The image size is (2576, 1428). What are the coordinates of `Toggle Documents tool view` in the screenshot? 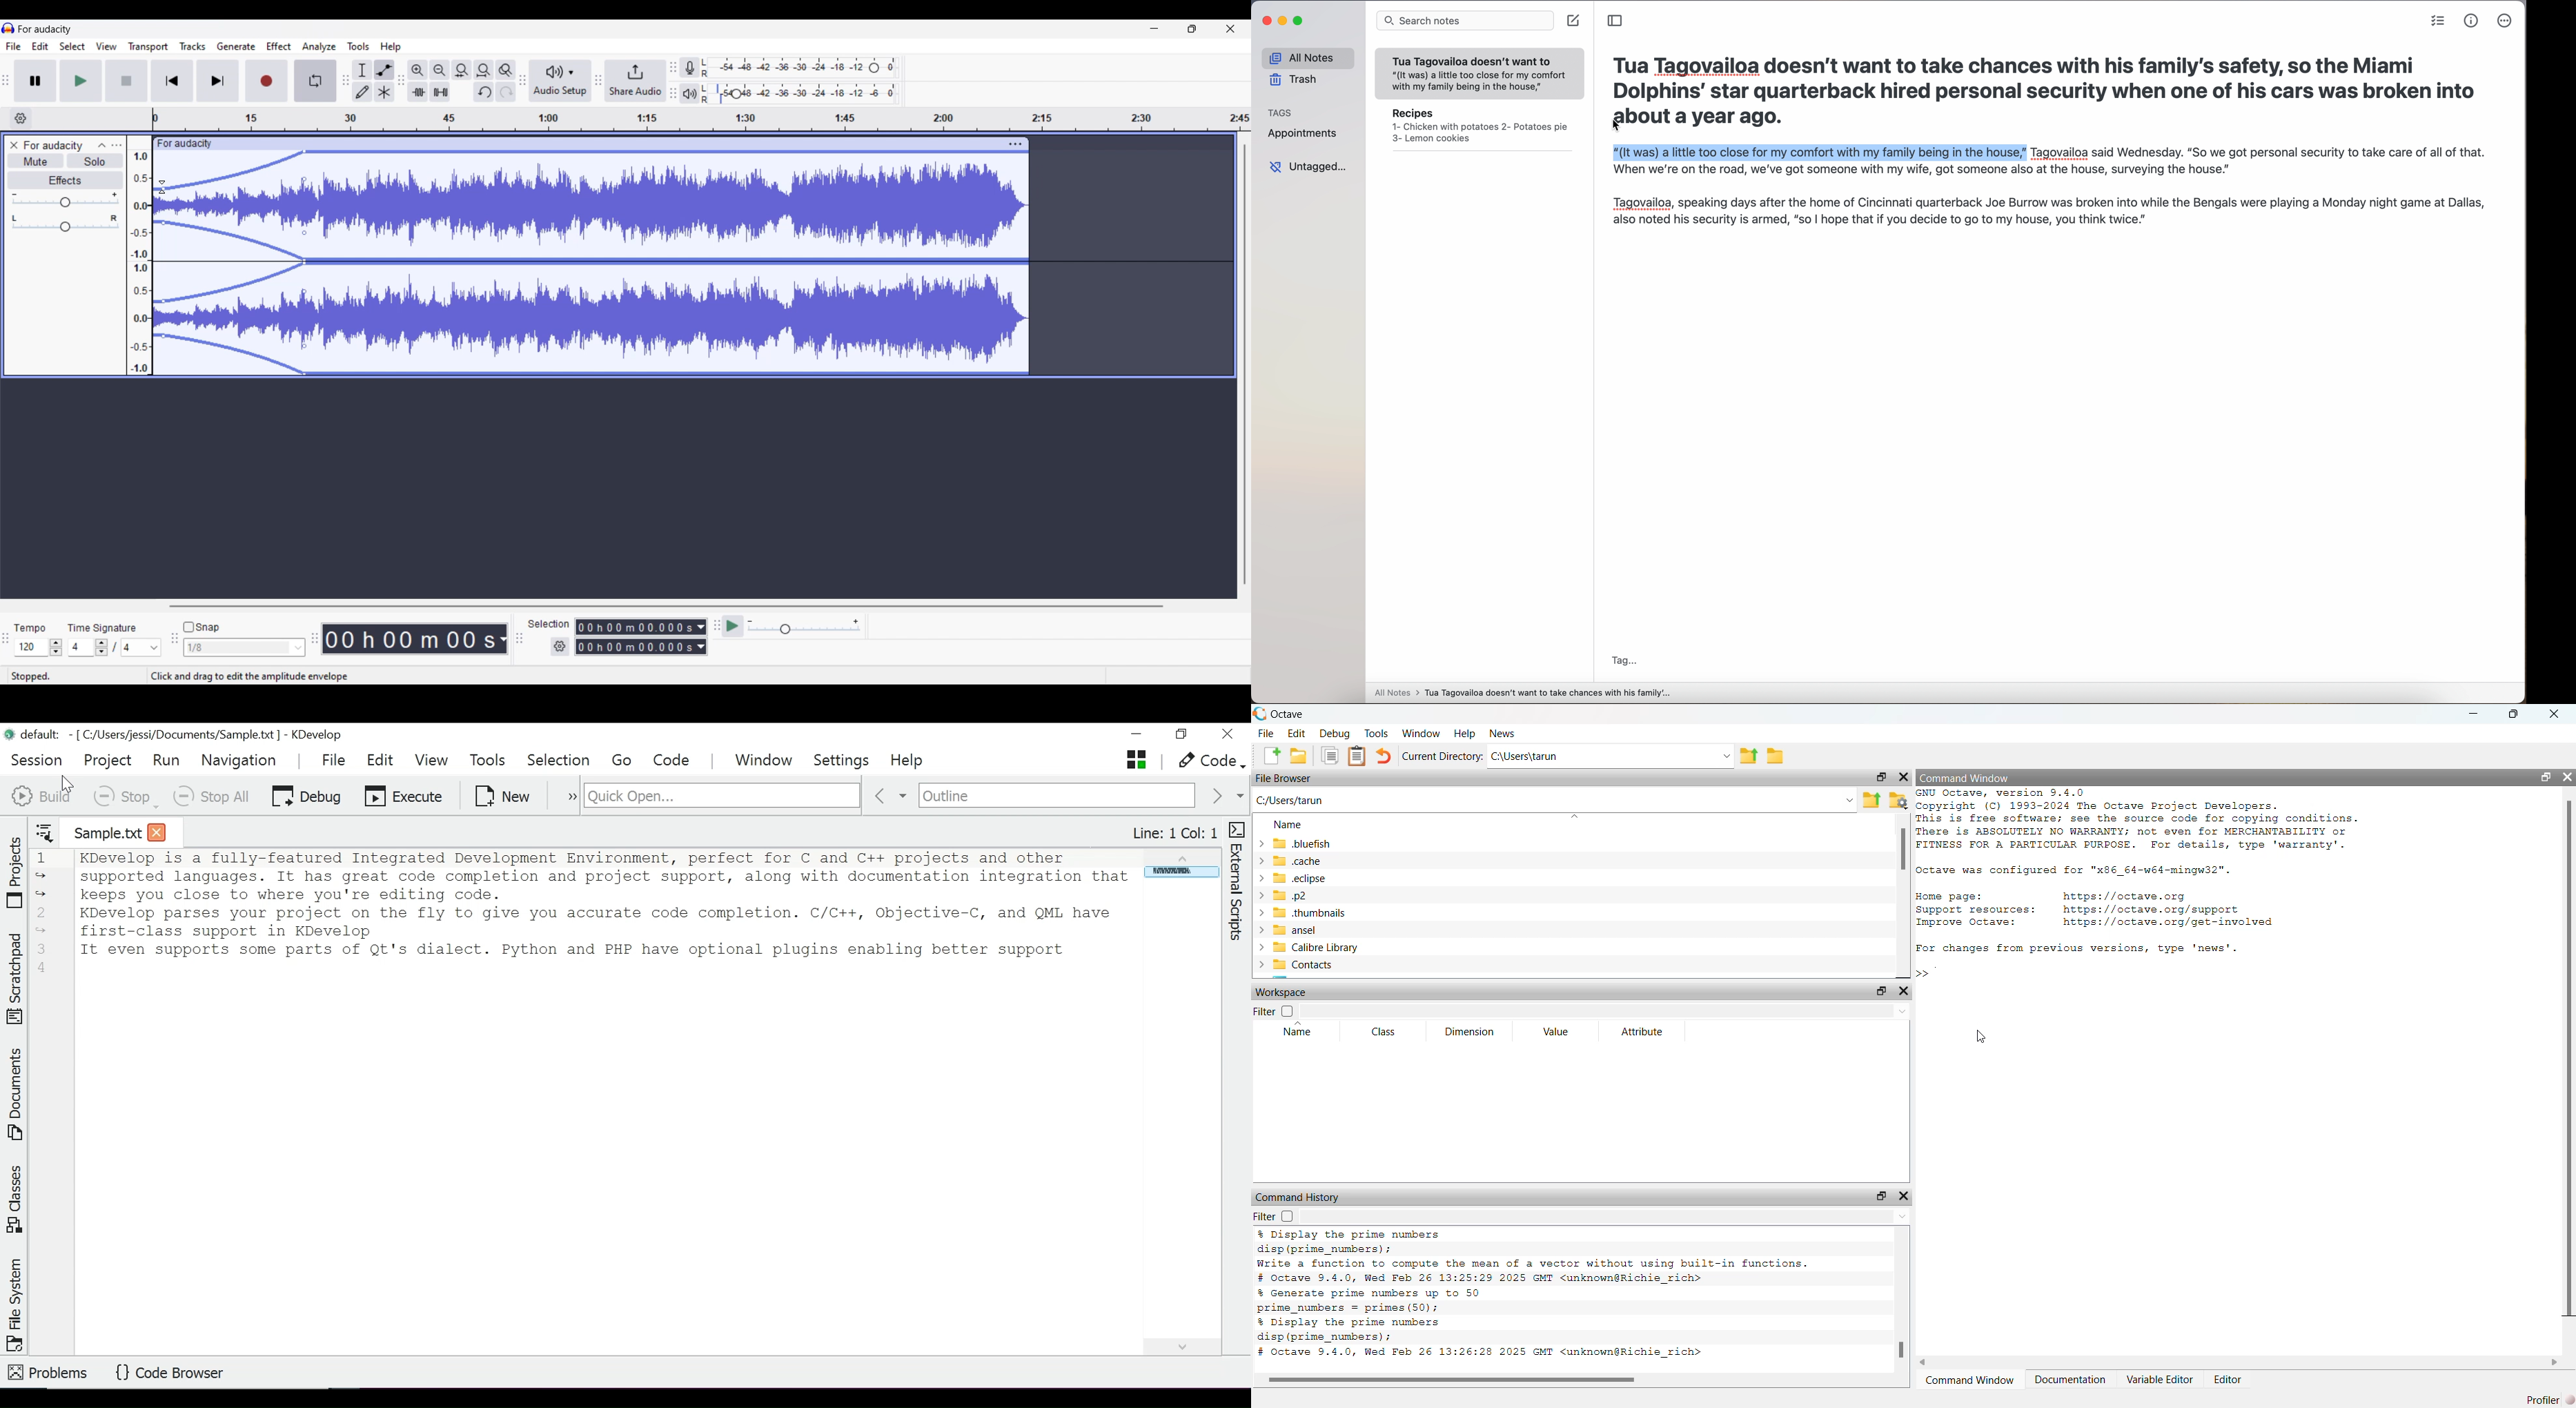 It's located at (15, 1093).